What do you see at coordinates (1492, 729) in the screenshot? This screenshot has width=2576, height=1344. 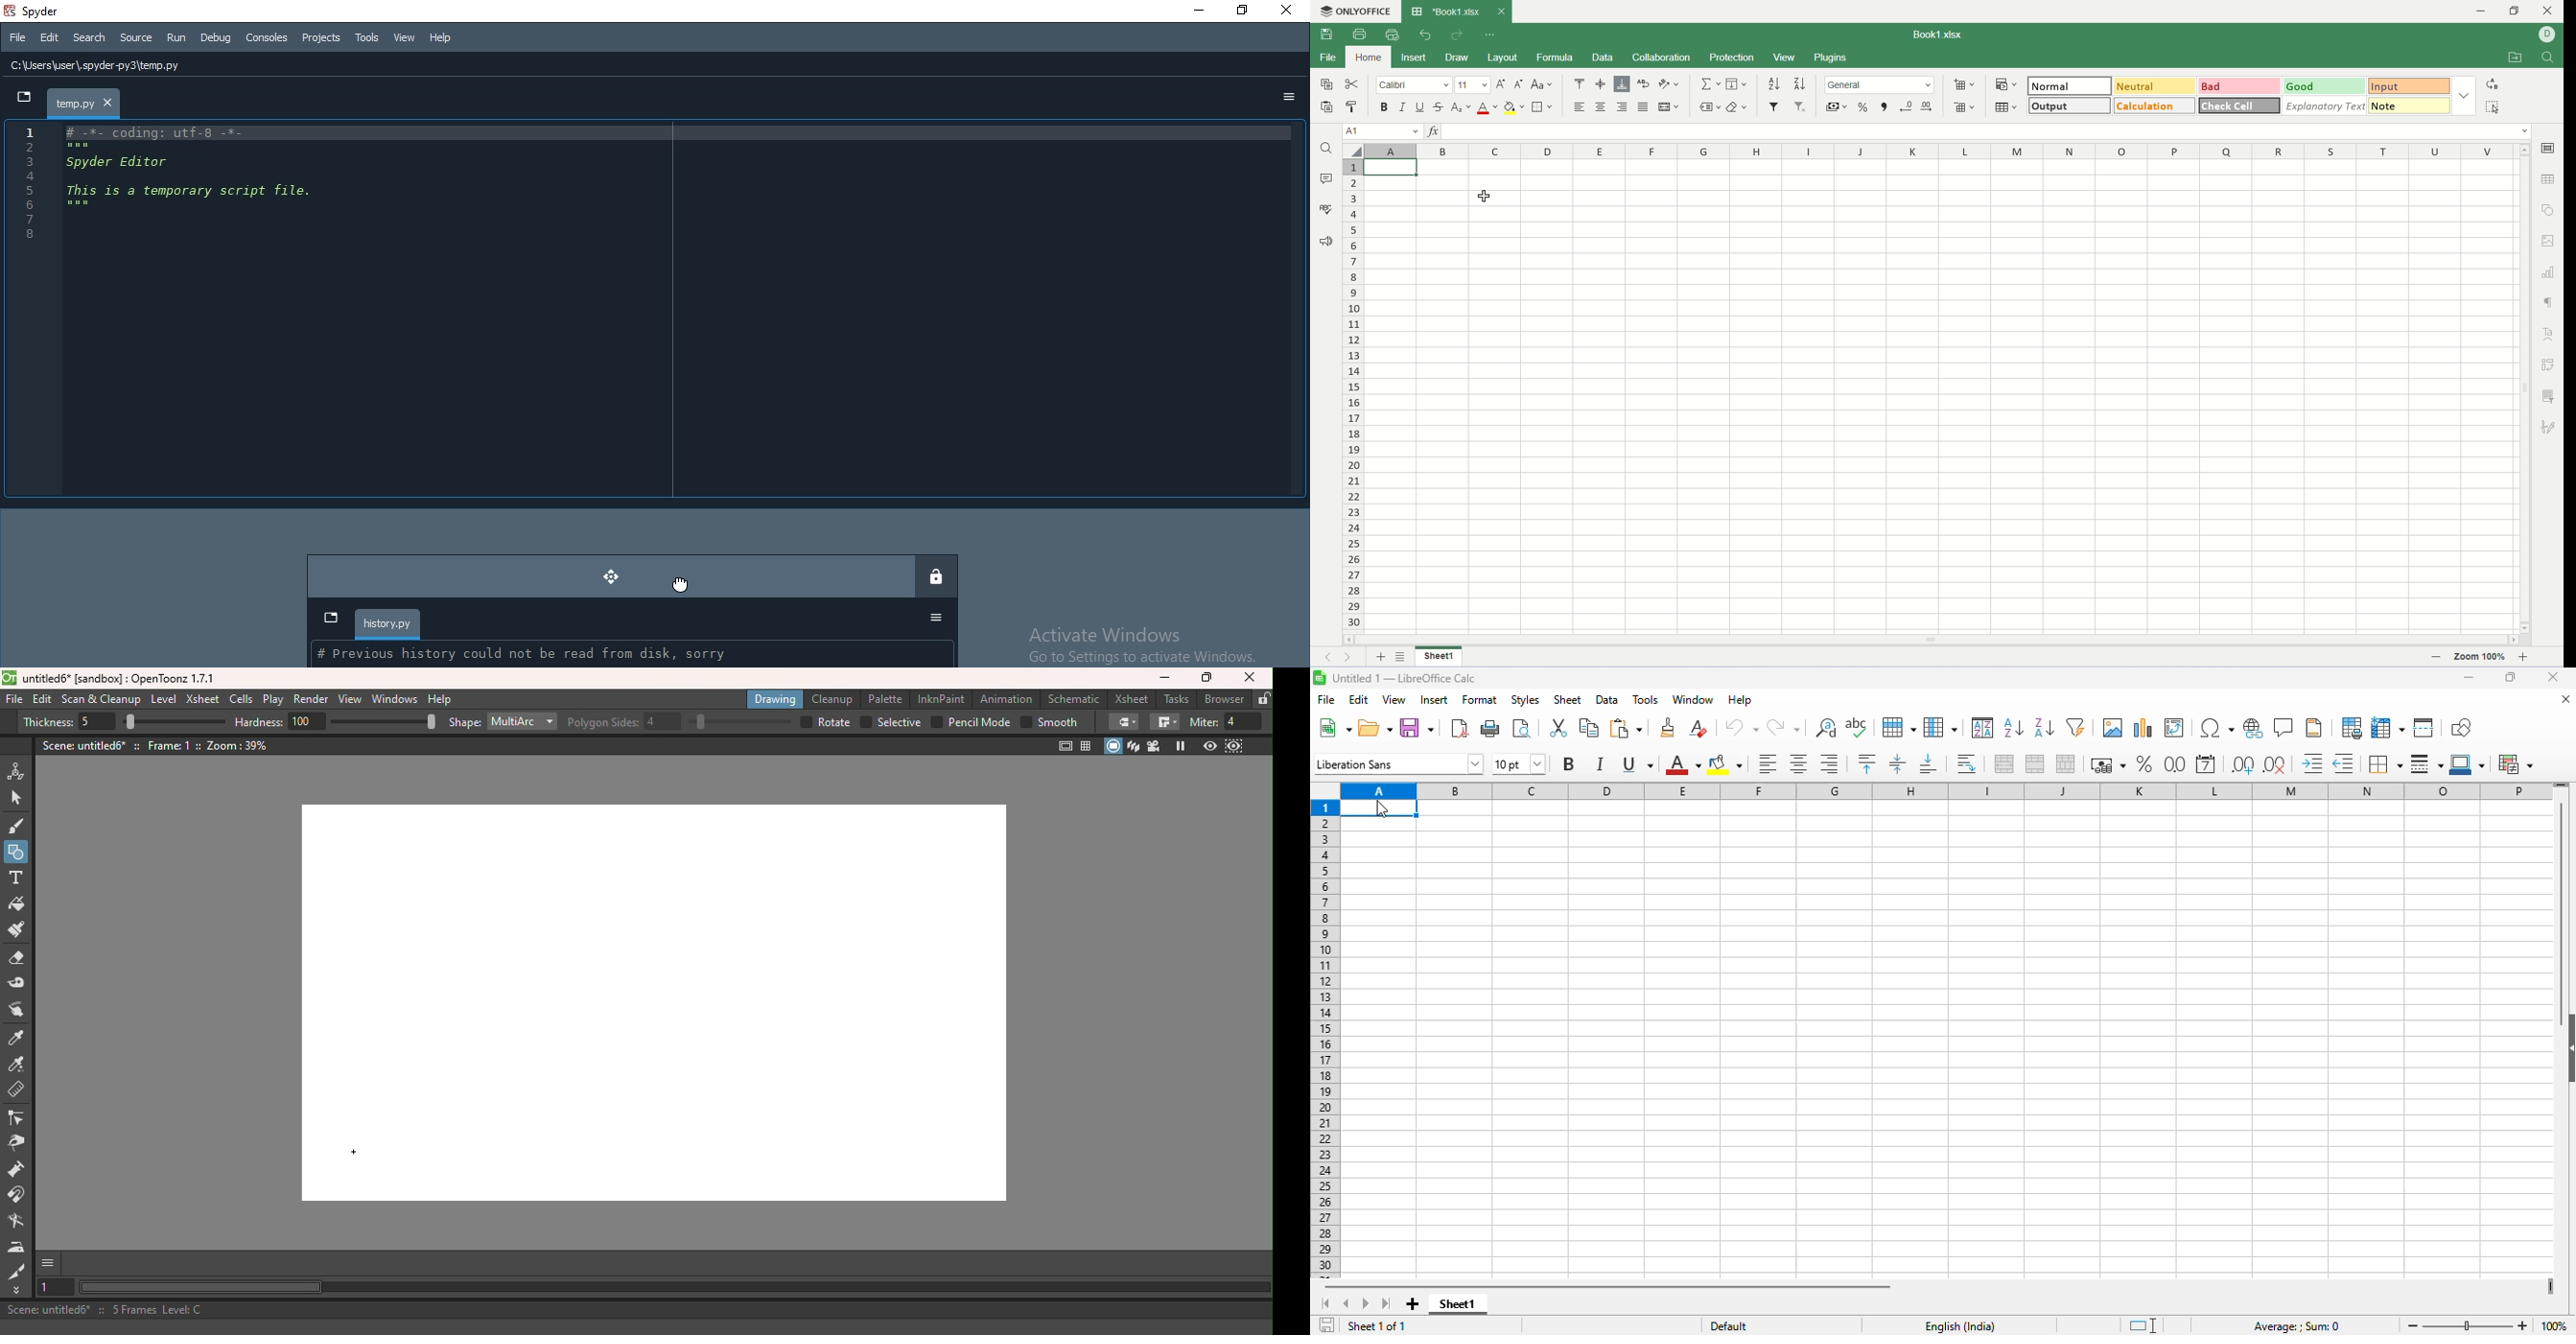 I see `print ` at bounding box center [1492, 729].